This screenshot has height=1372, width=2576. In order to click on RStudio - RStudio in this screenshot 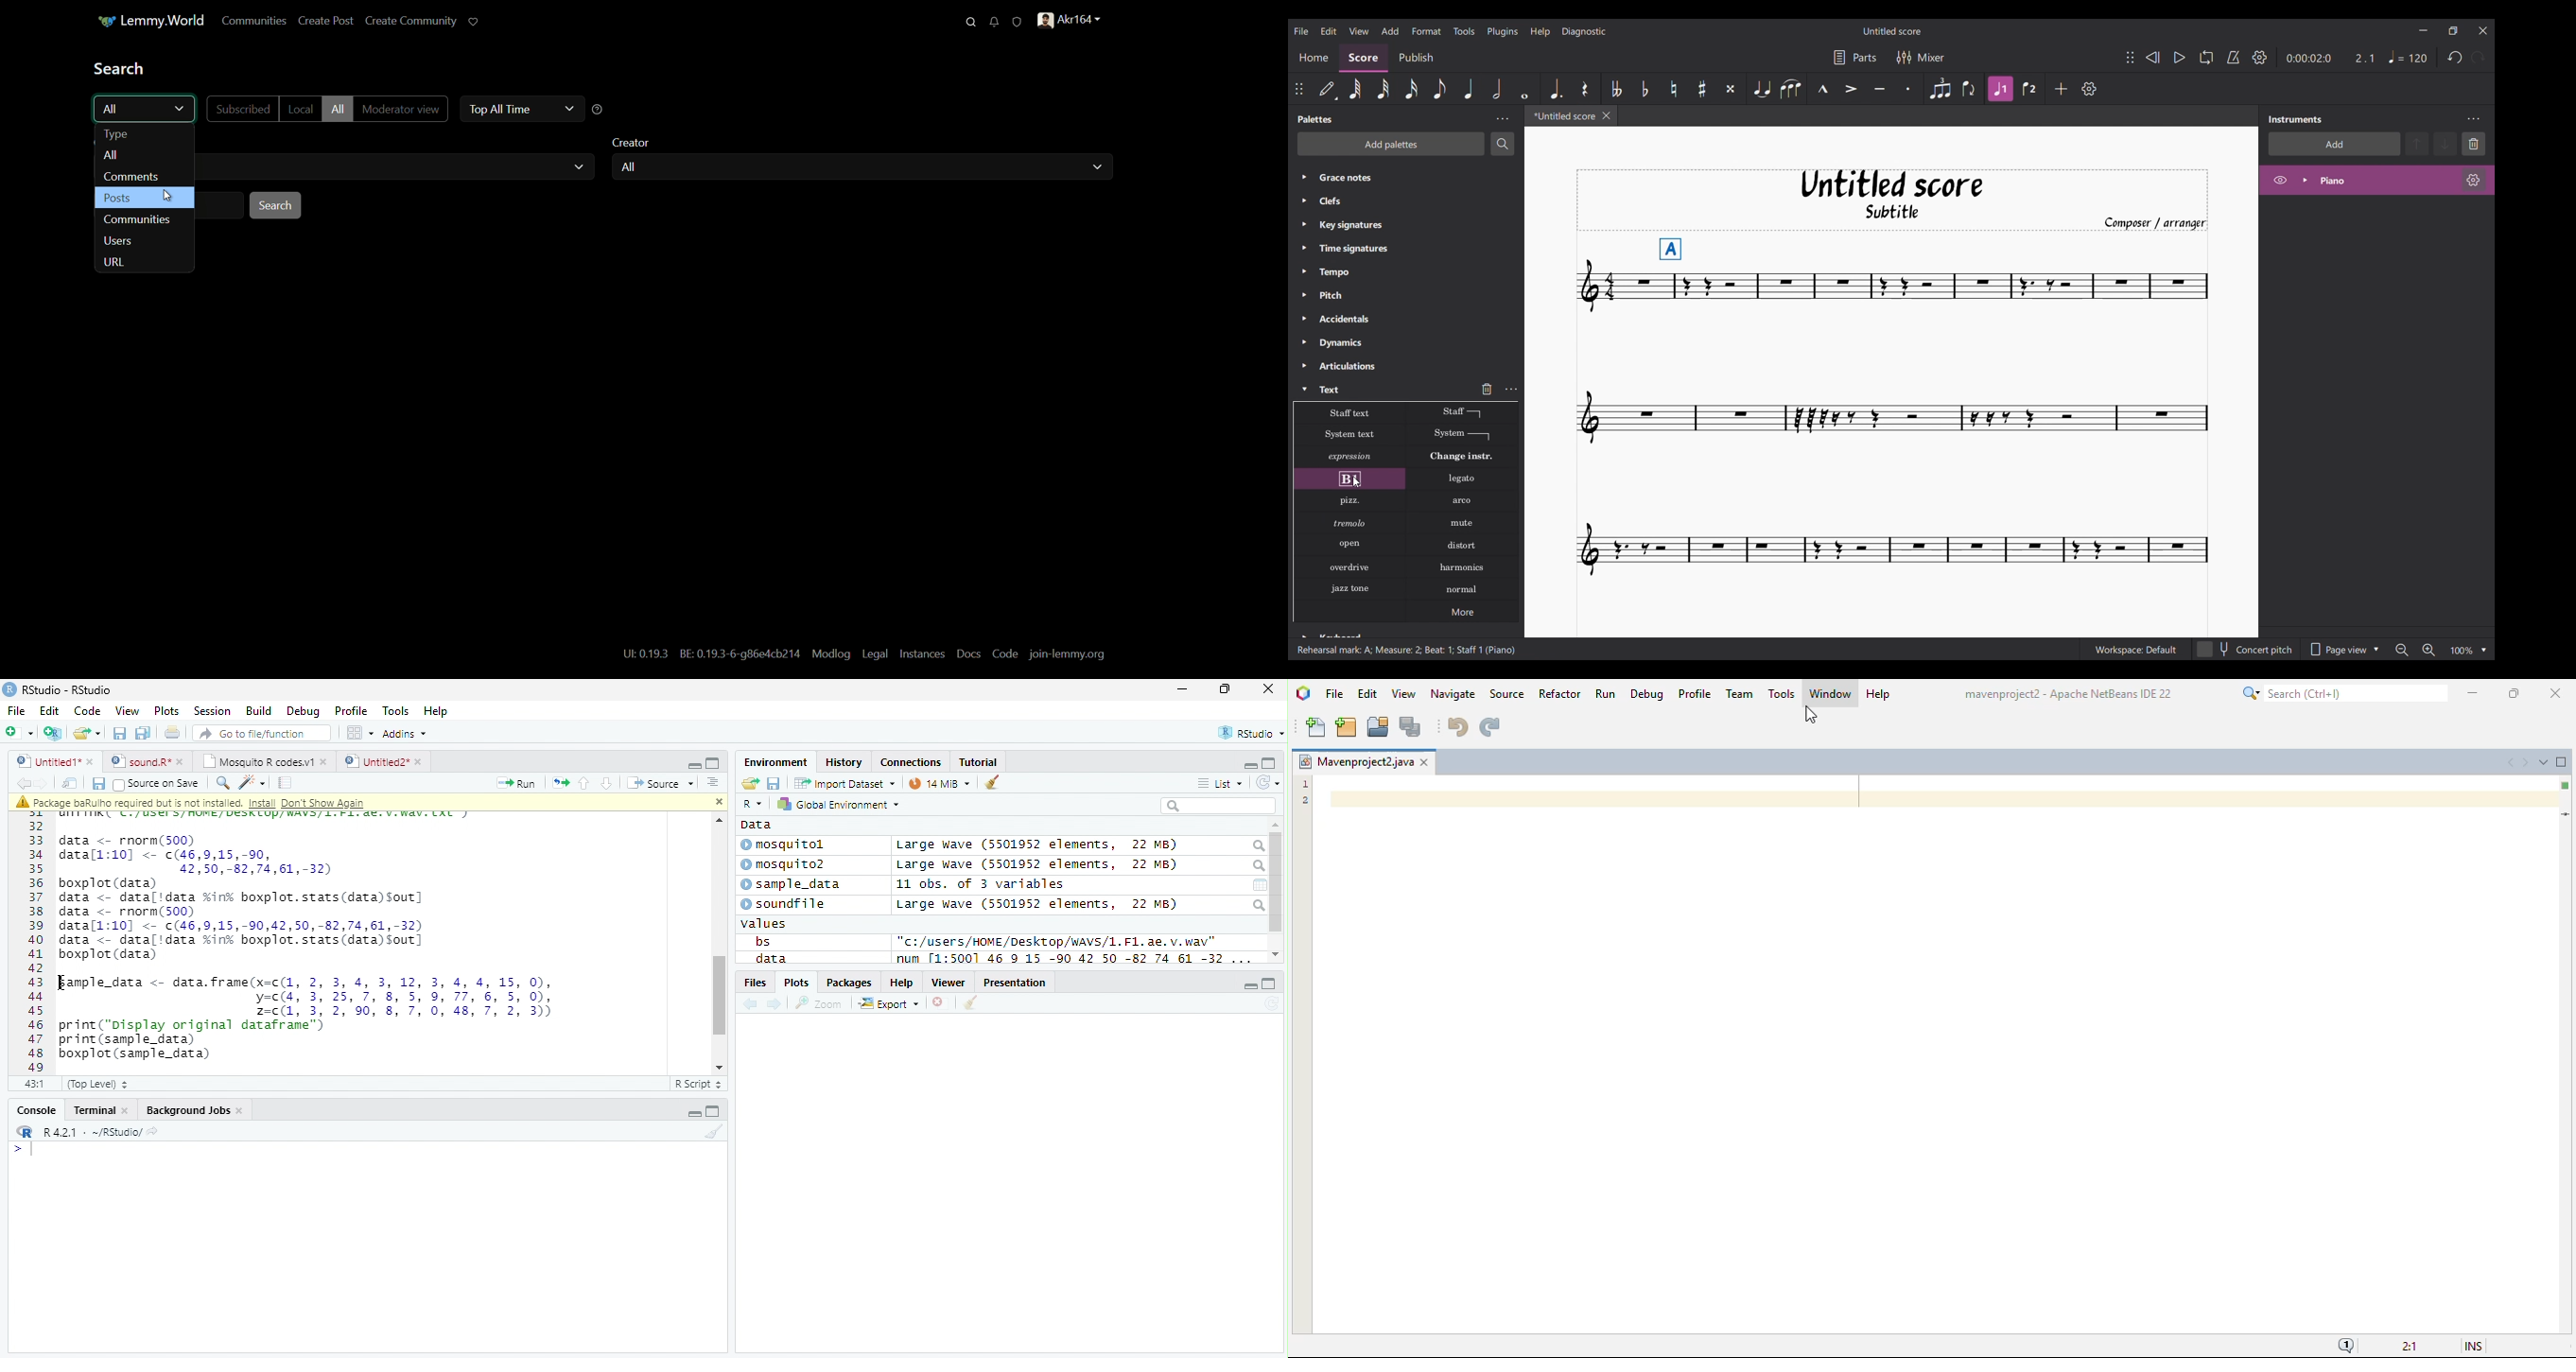, I will do `click(67, 689)`.